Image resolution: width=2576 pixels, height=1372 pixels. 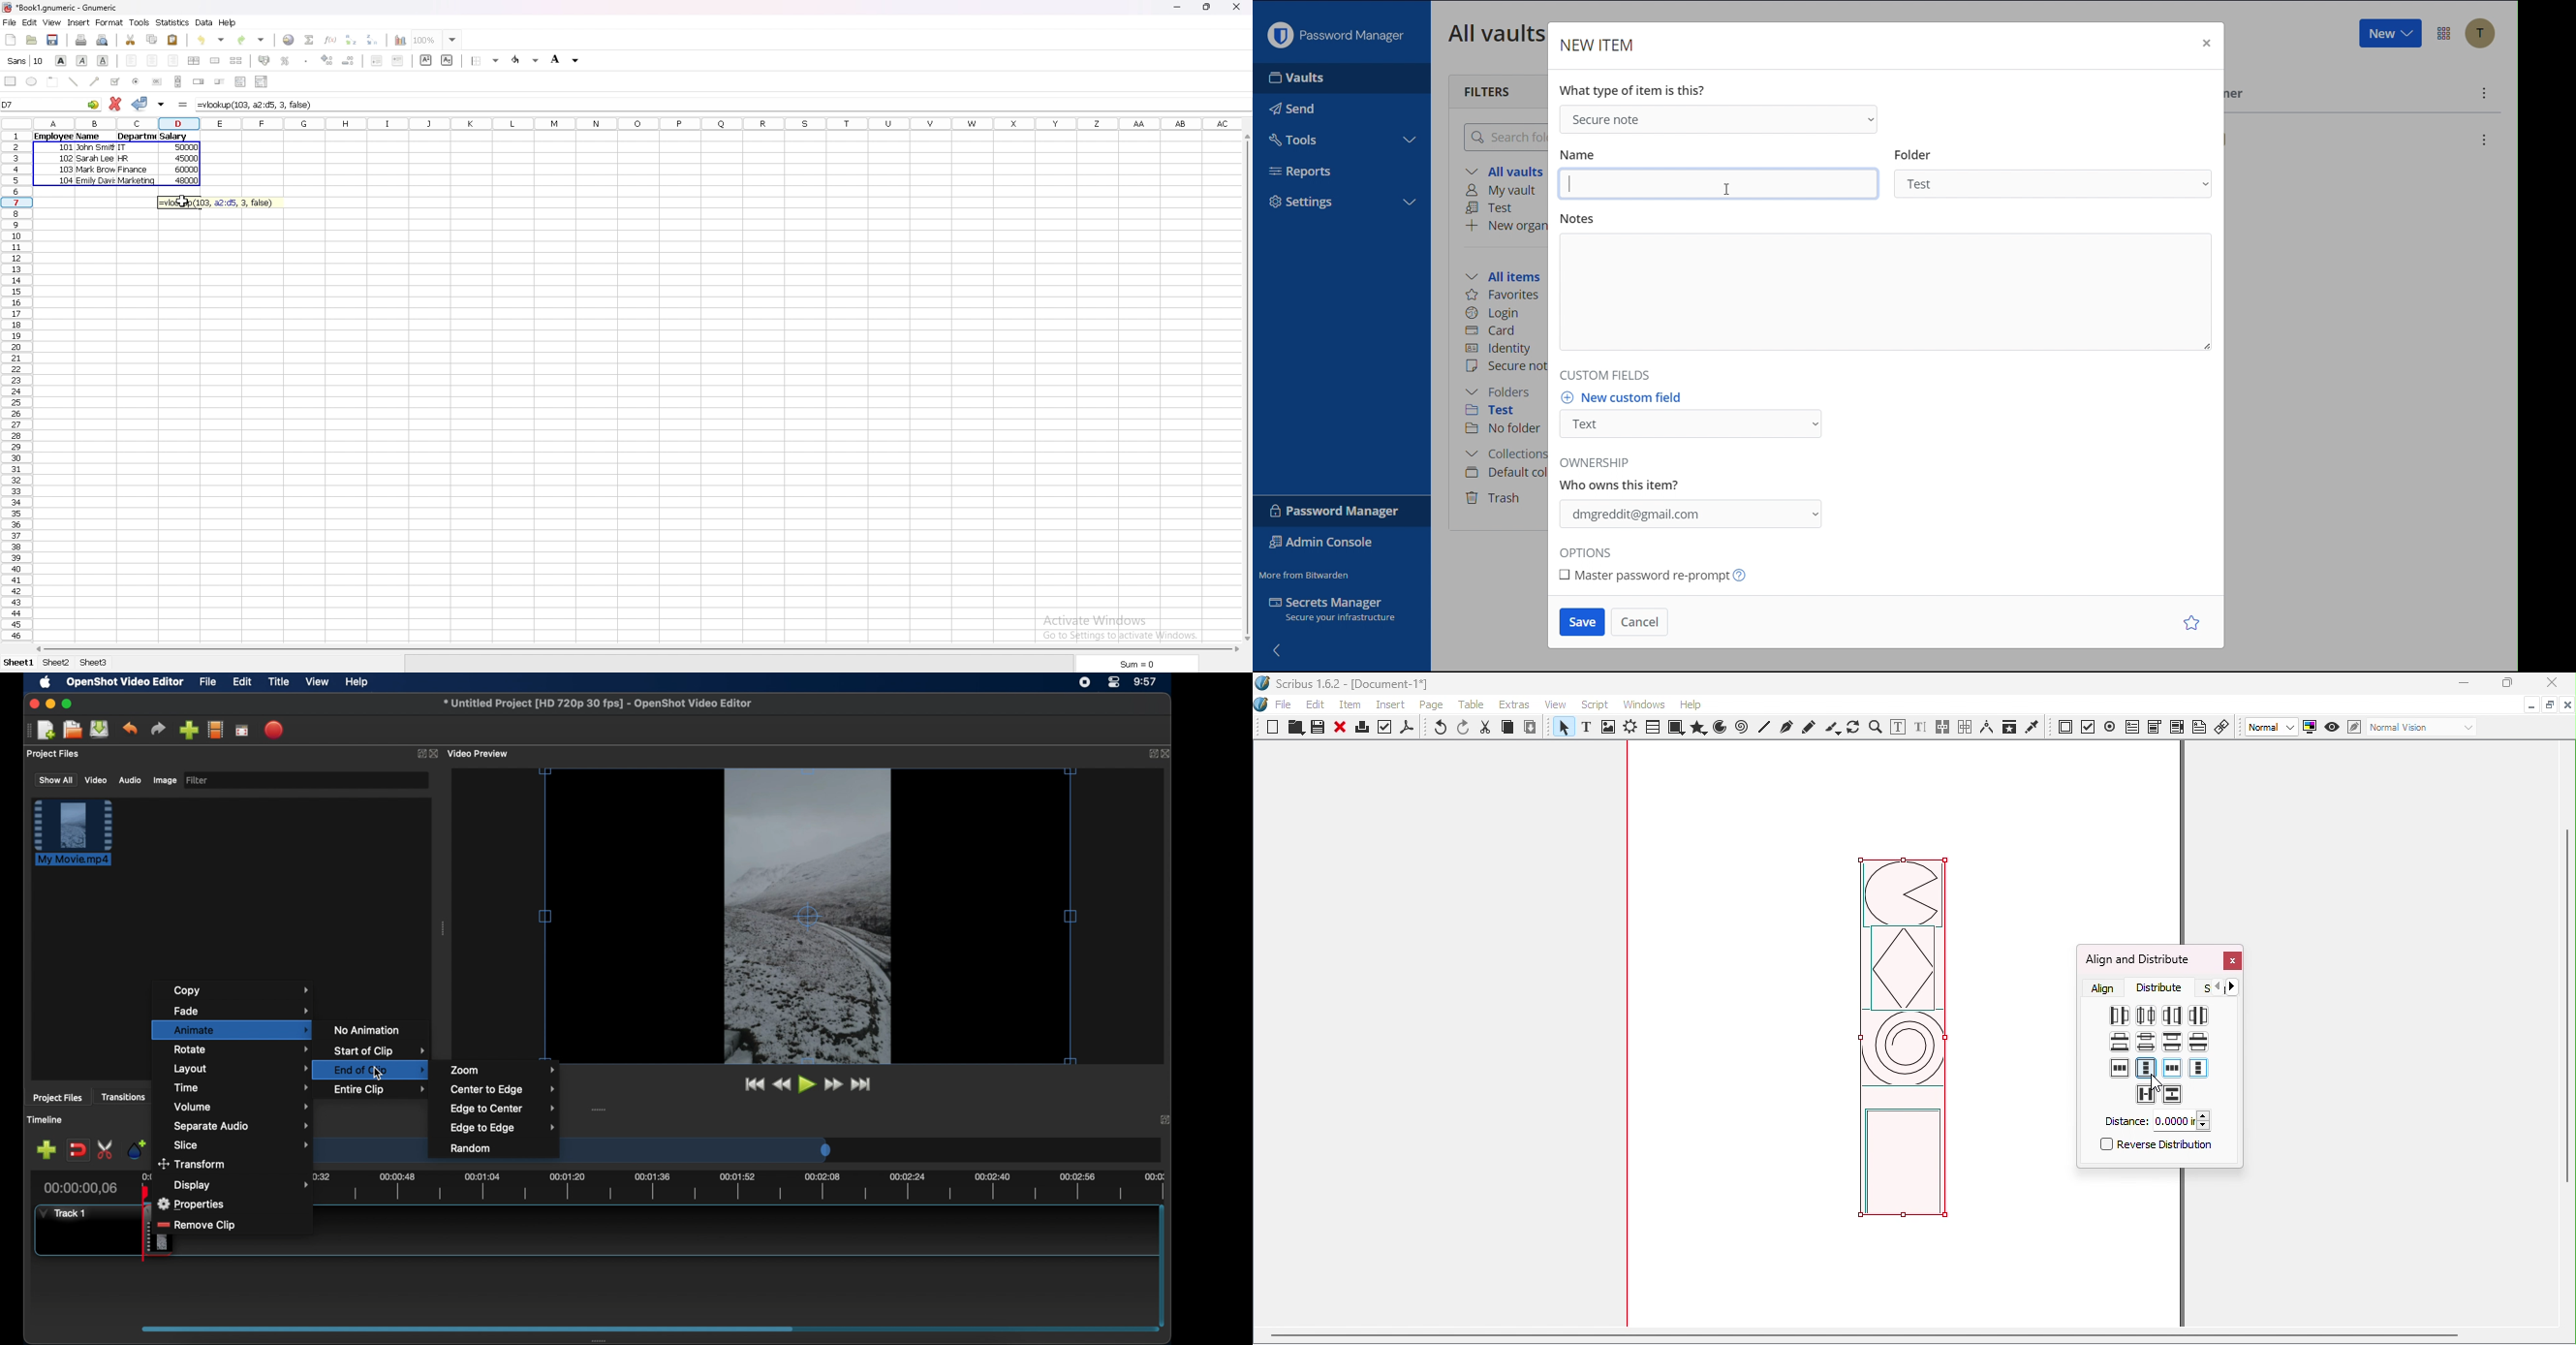 I want to click on 50000, so click(x=189, y=150).